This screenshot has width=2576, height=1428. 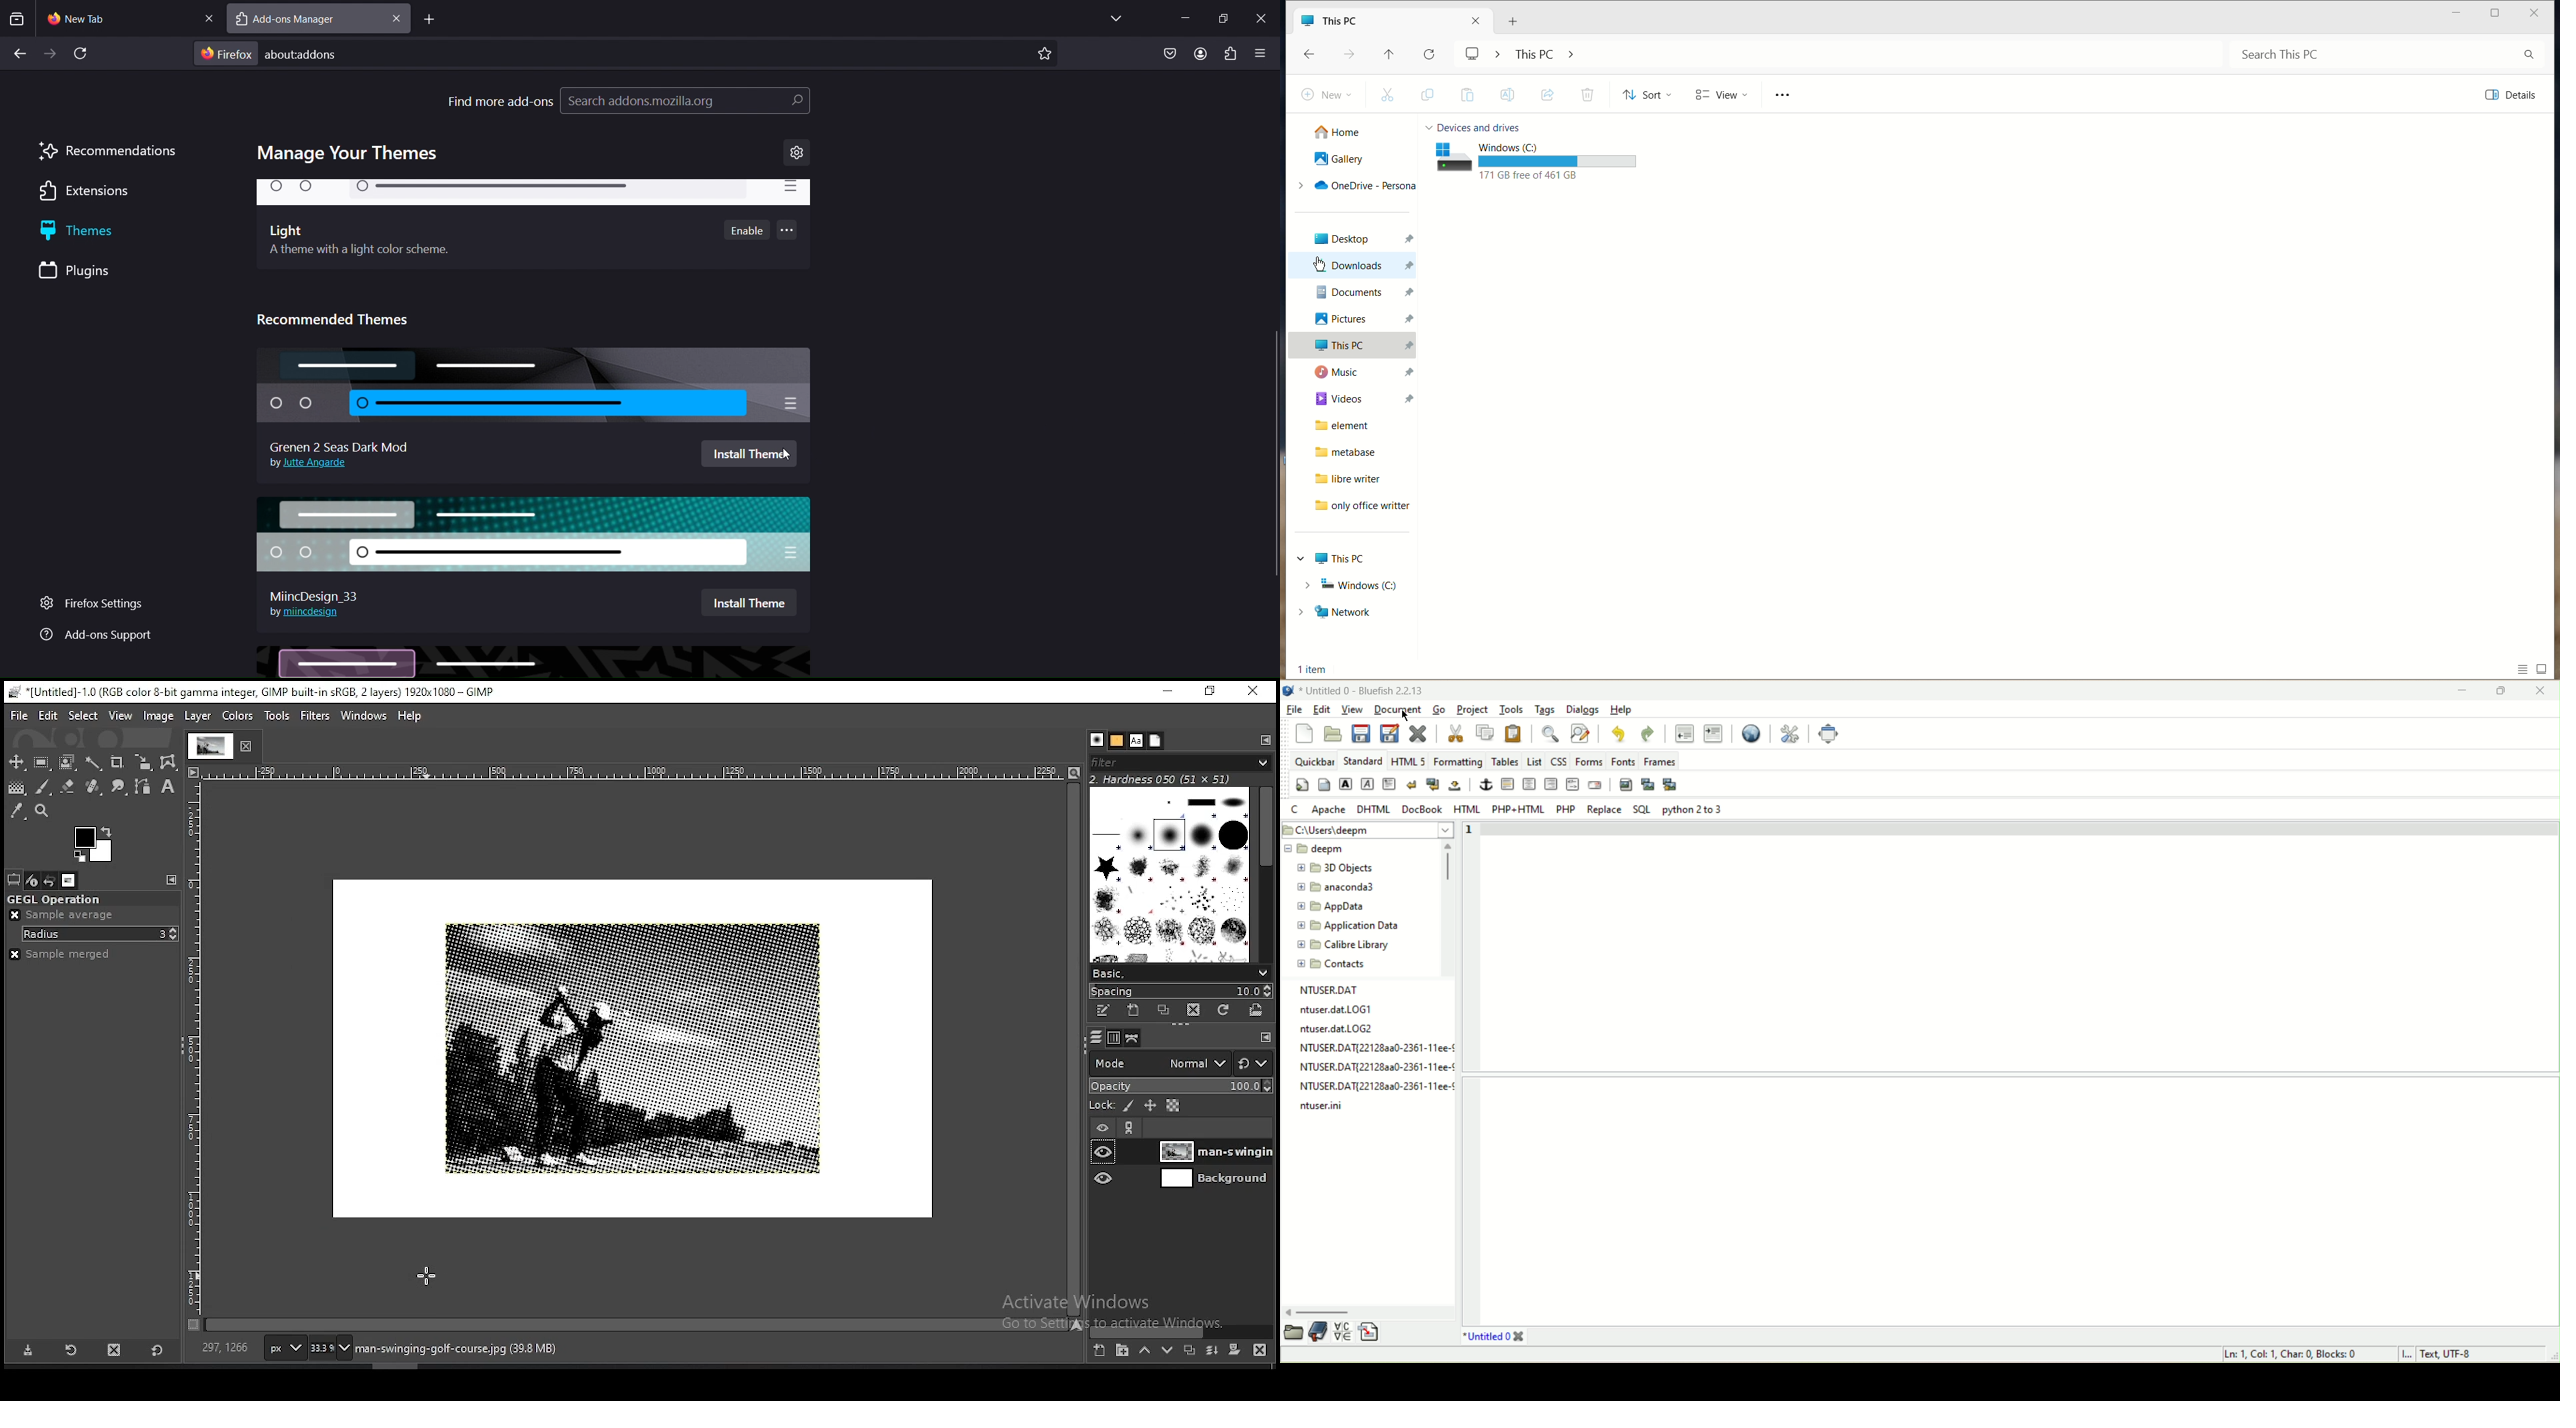 What do you see at coordinates (1359, 372) in the screenshot?
I see `music` at bounding box center [1359, 372].